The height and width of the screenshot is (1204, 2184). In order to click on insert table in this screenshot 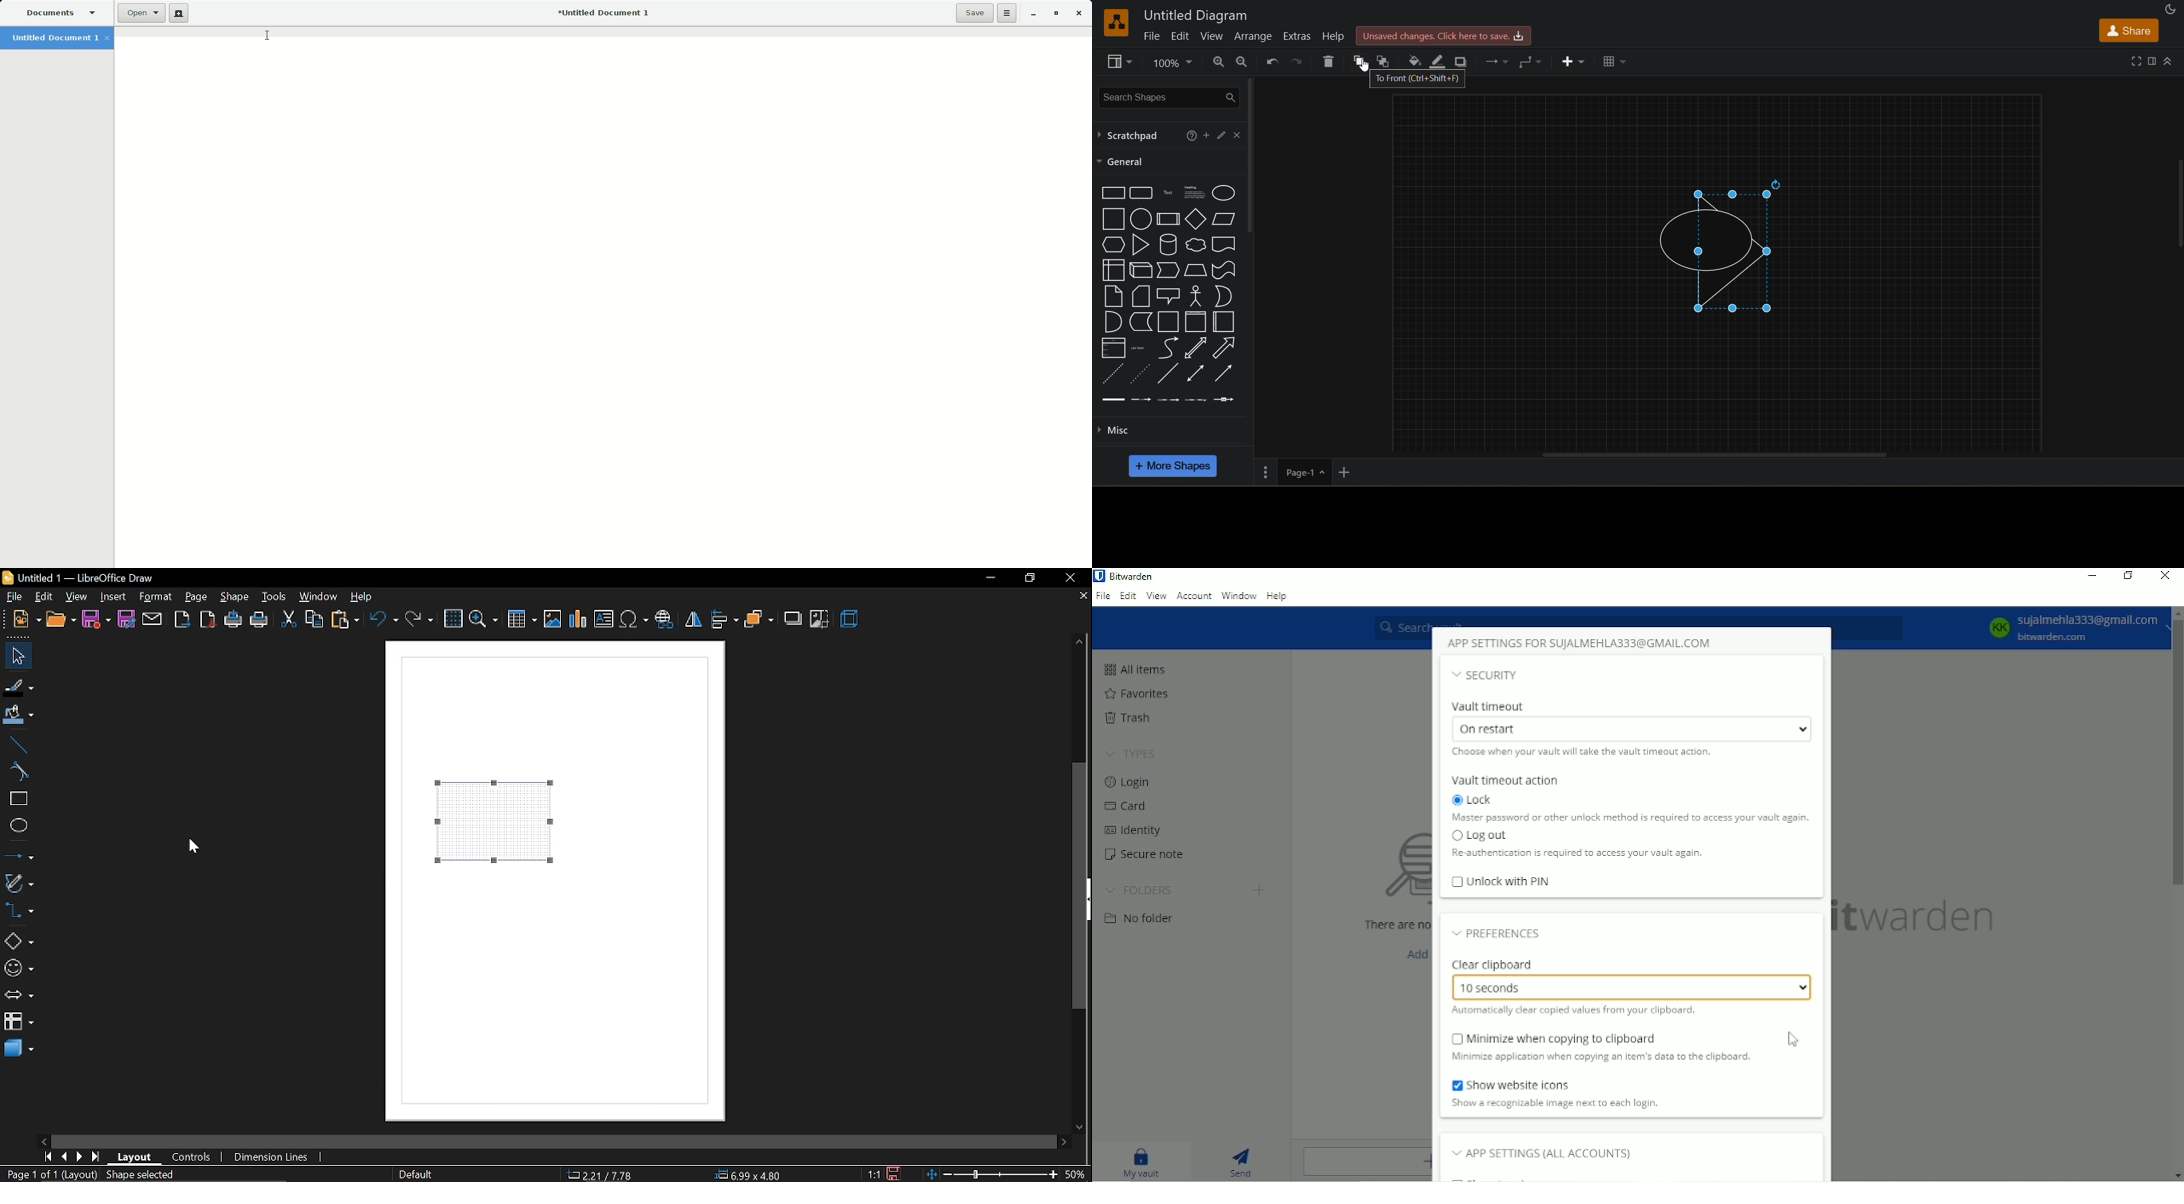, I will do `click(524, 620)`.